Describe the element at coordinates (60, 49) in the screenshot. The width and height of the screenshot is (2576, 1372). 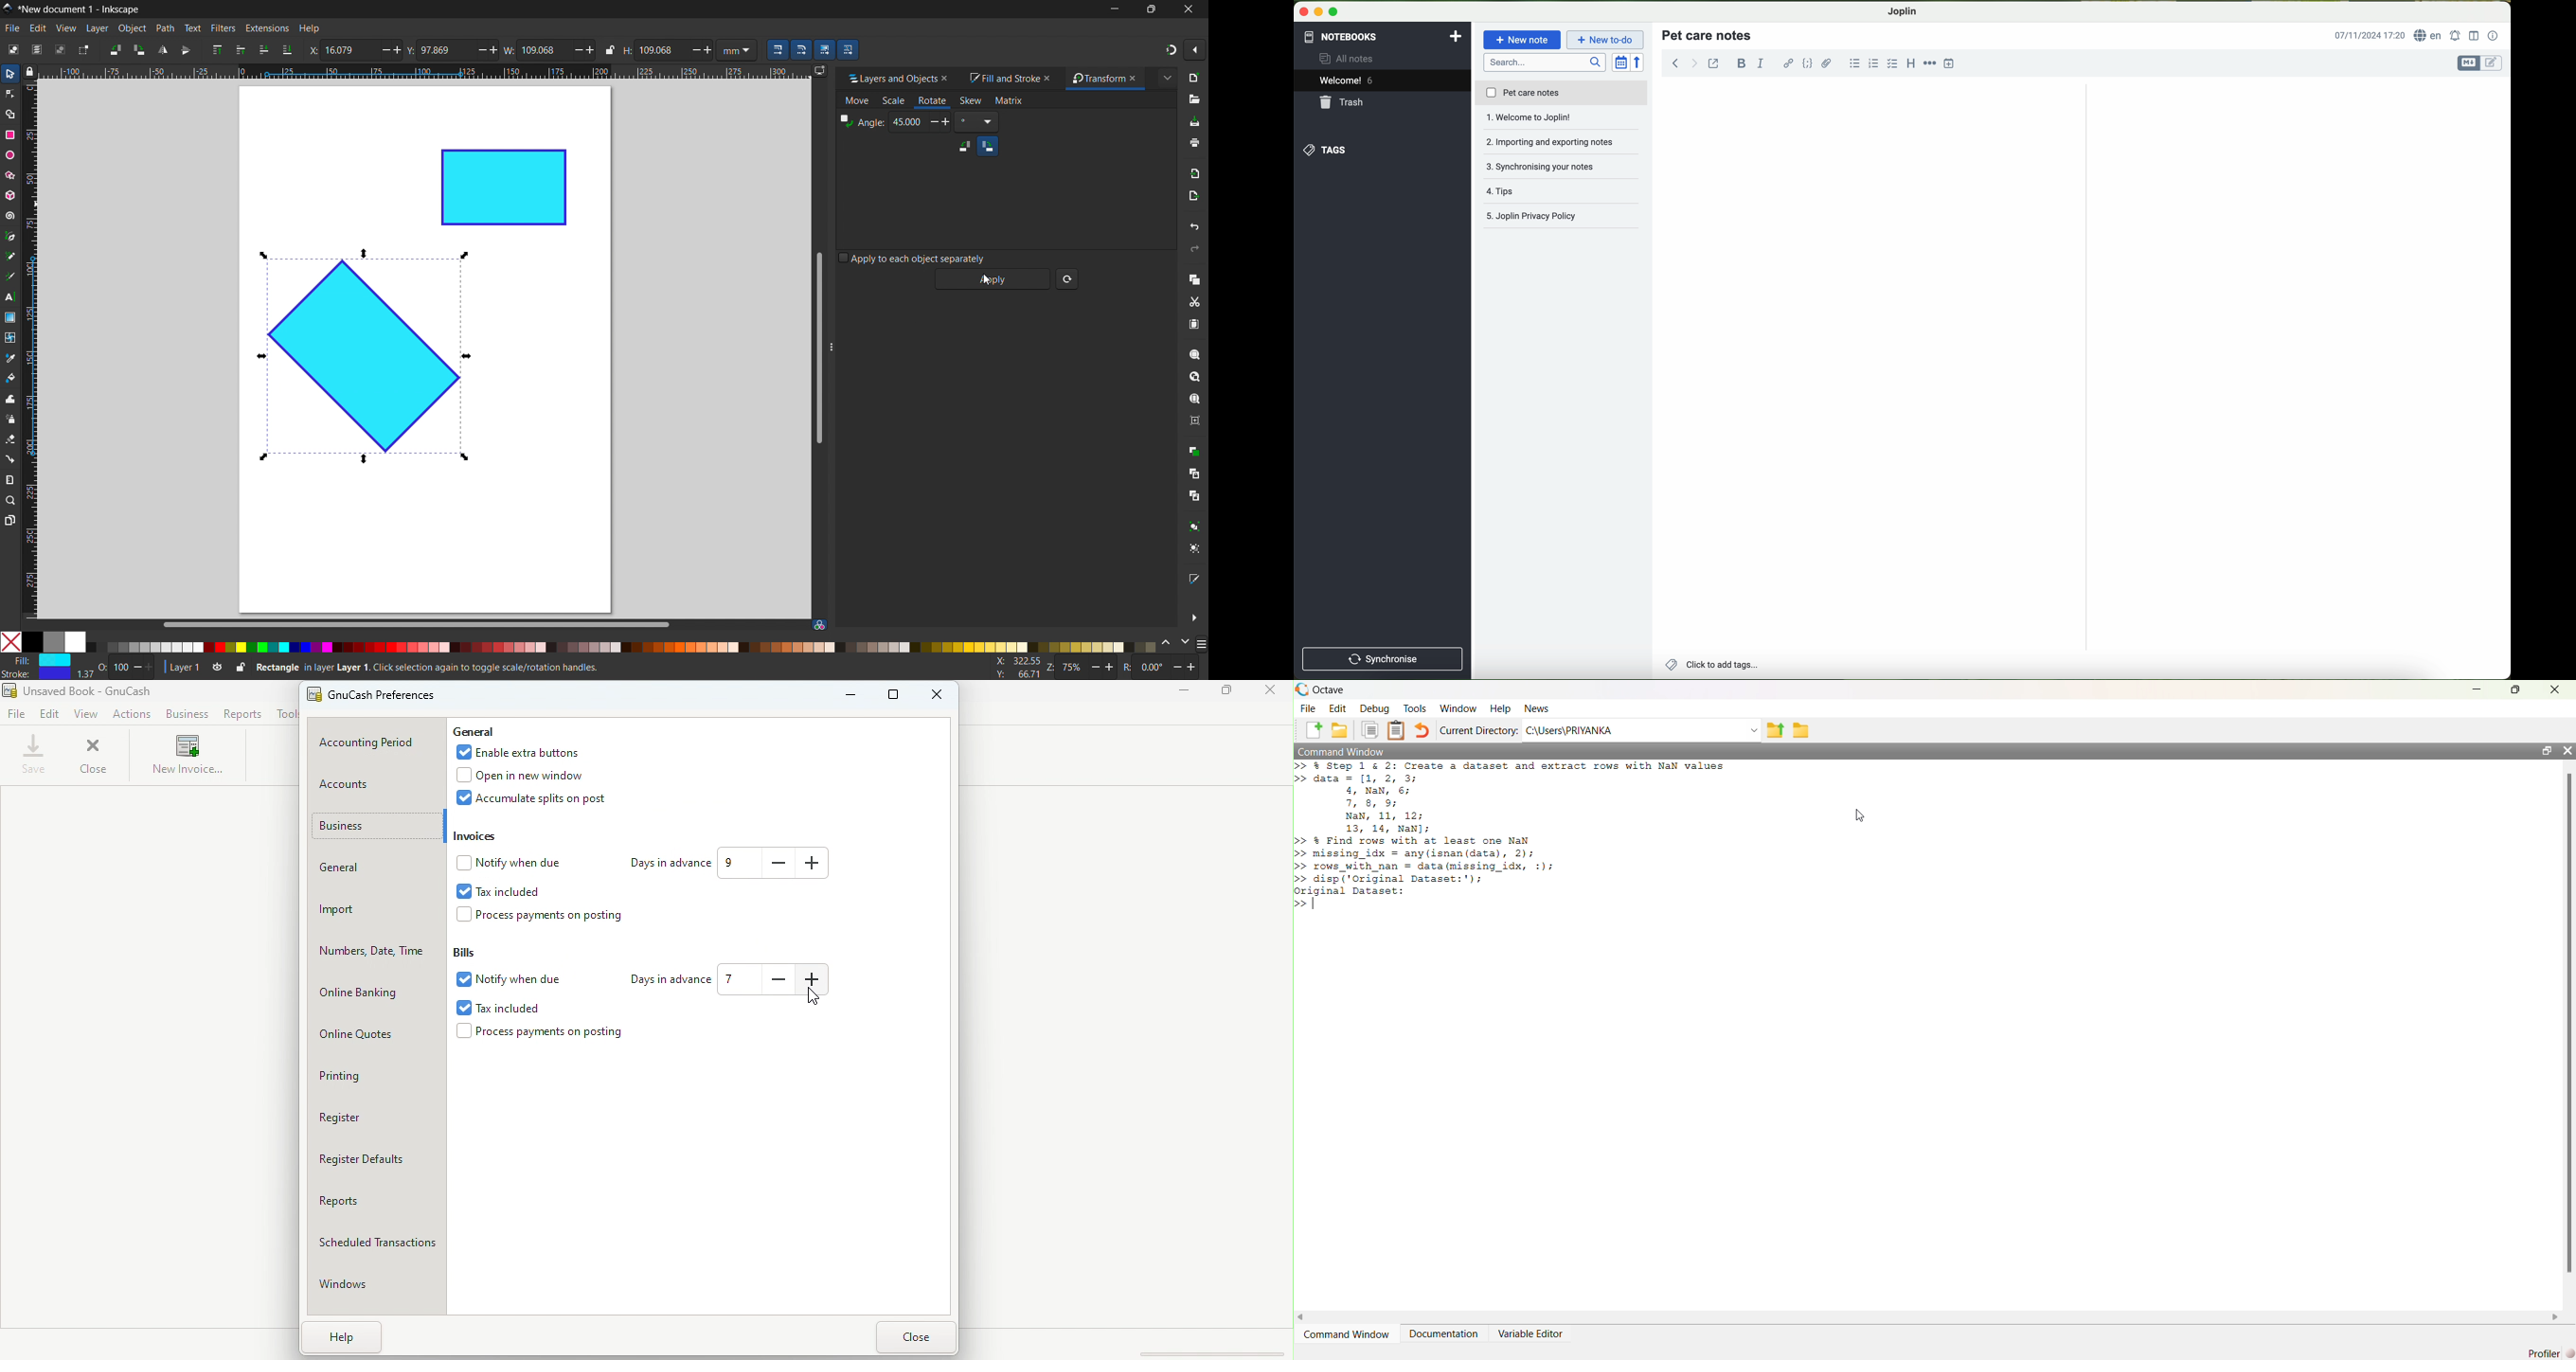
I see `deselect` at that location.